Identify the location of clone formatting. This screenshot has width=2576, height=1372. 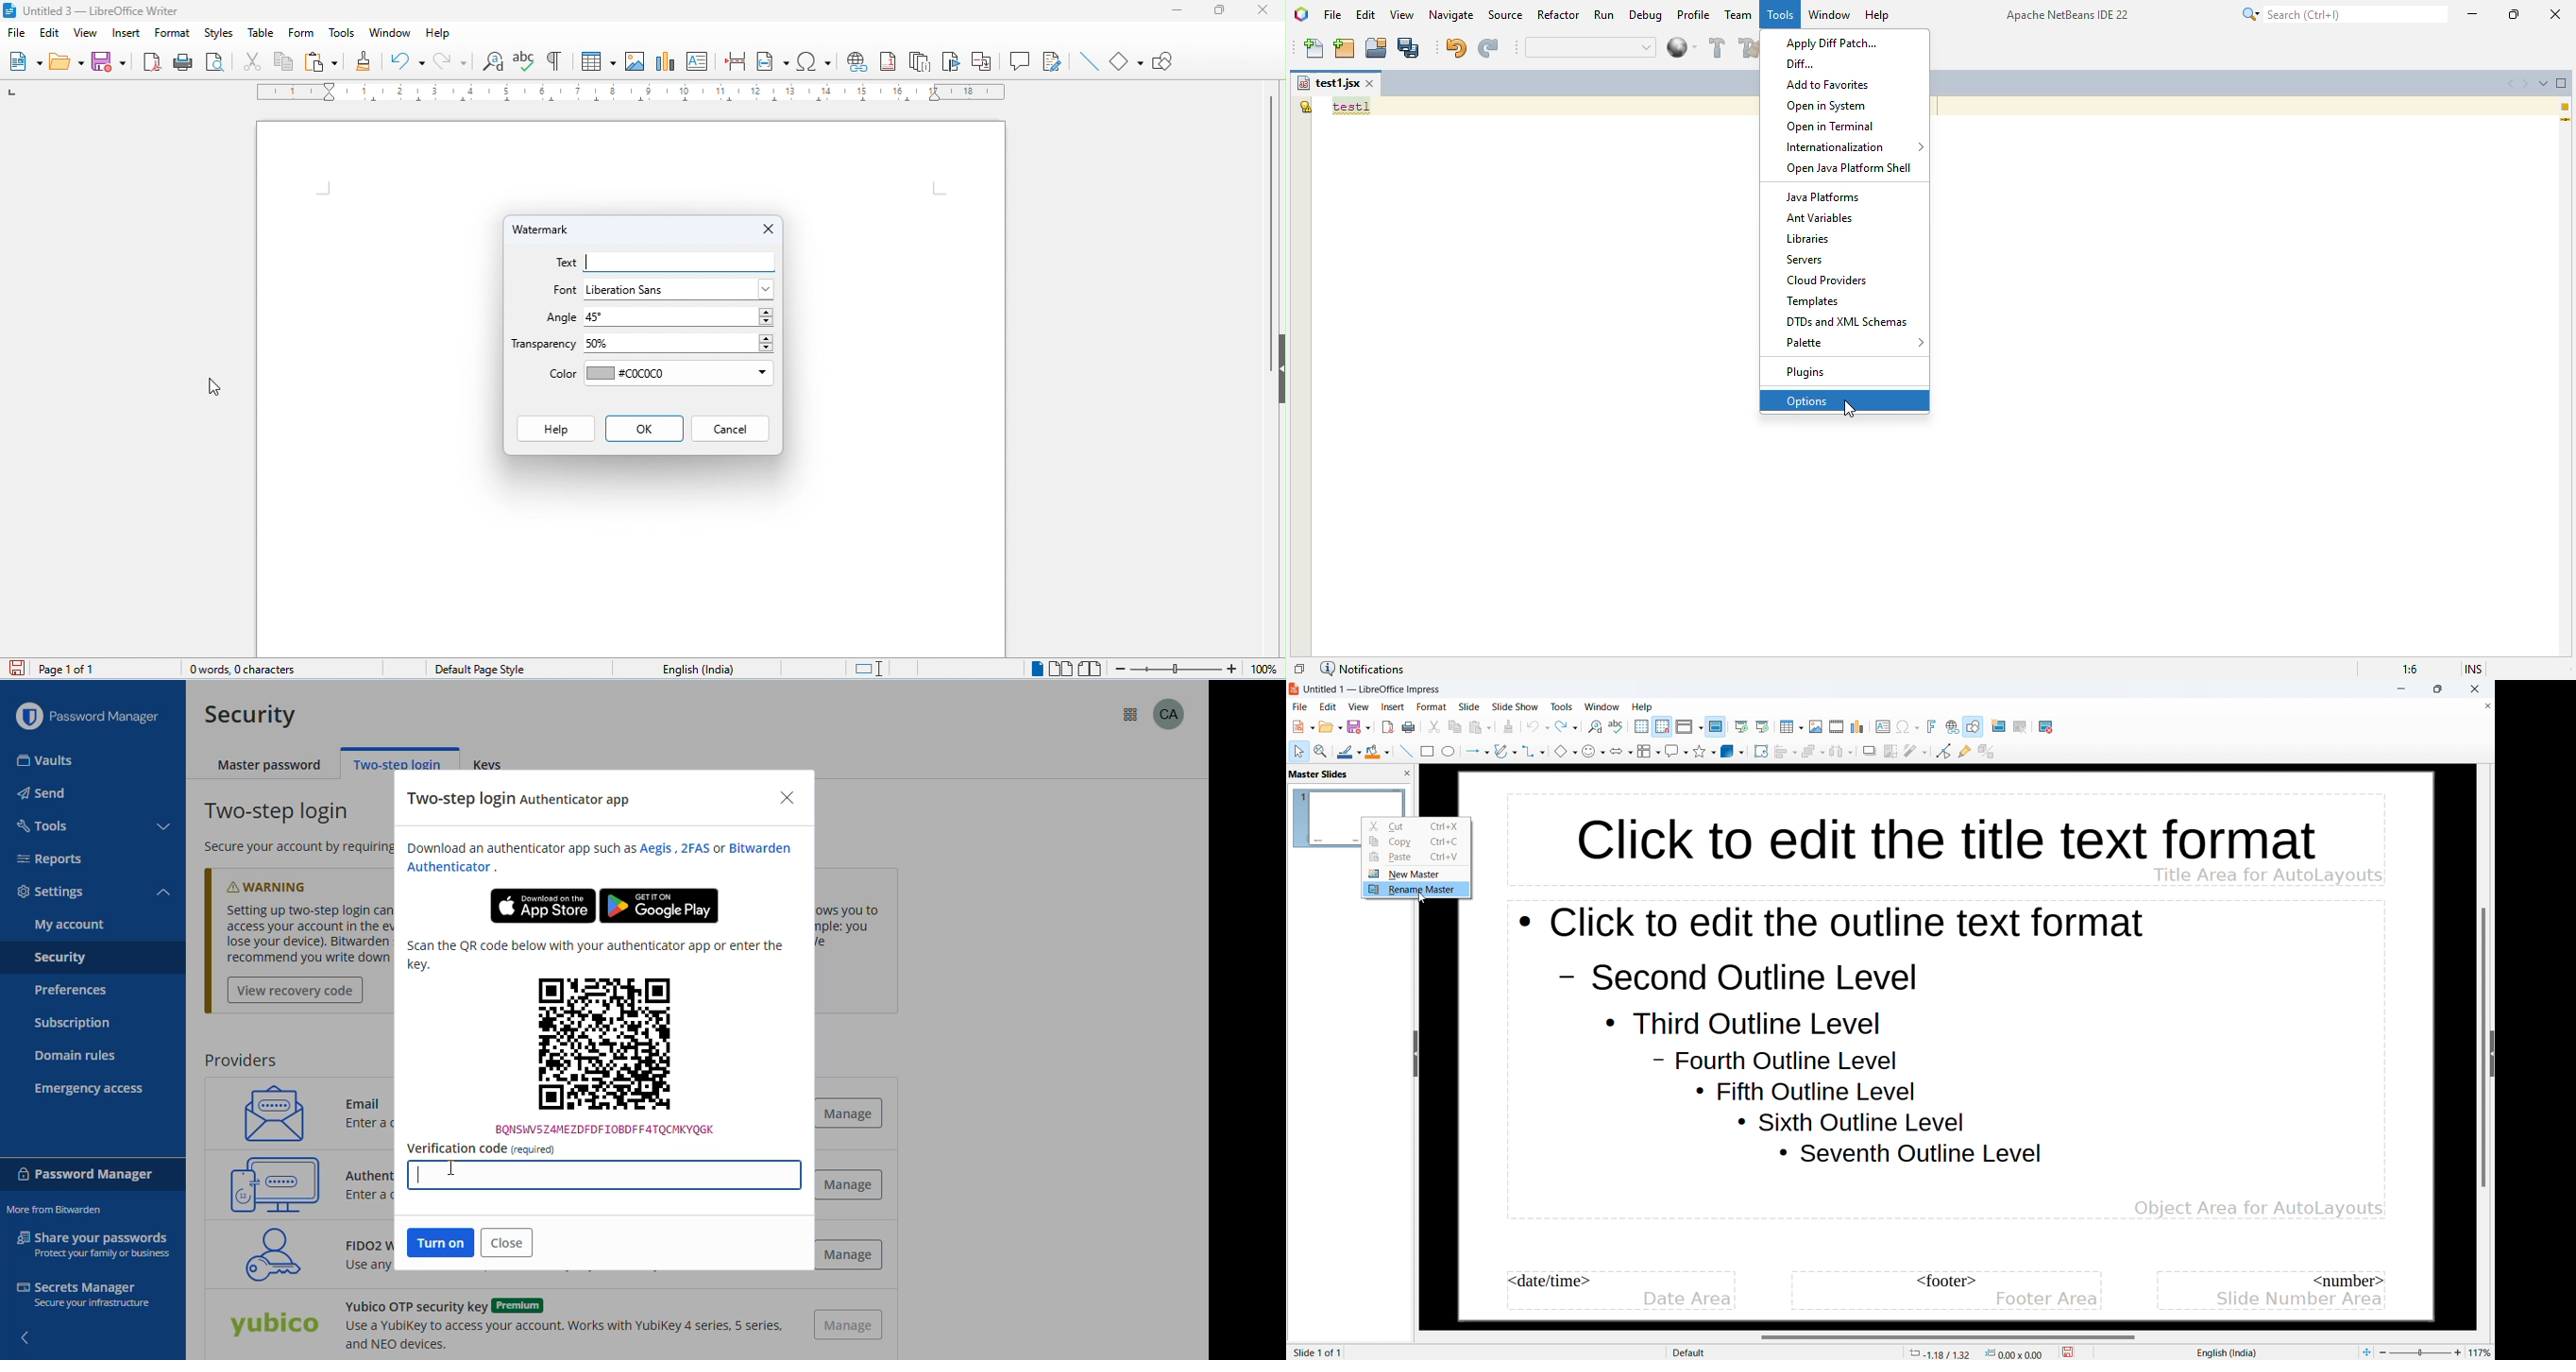
(1509, 727).